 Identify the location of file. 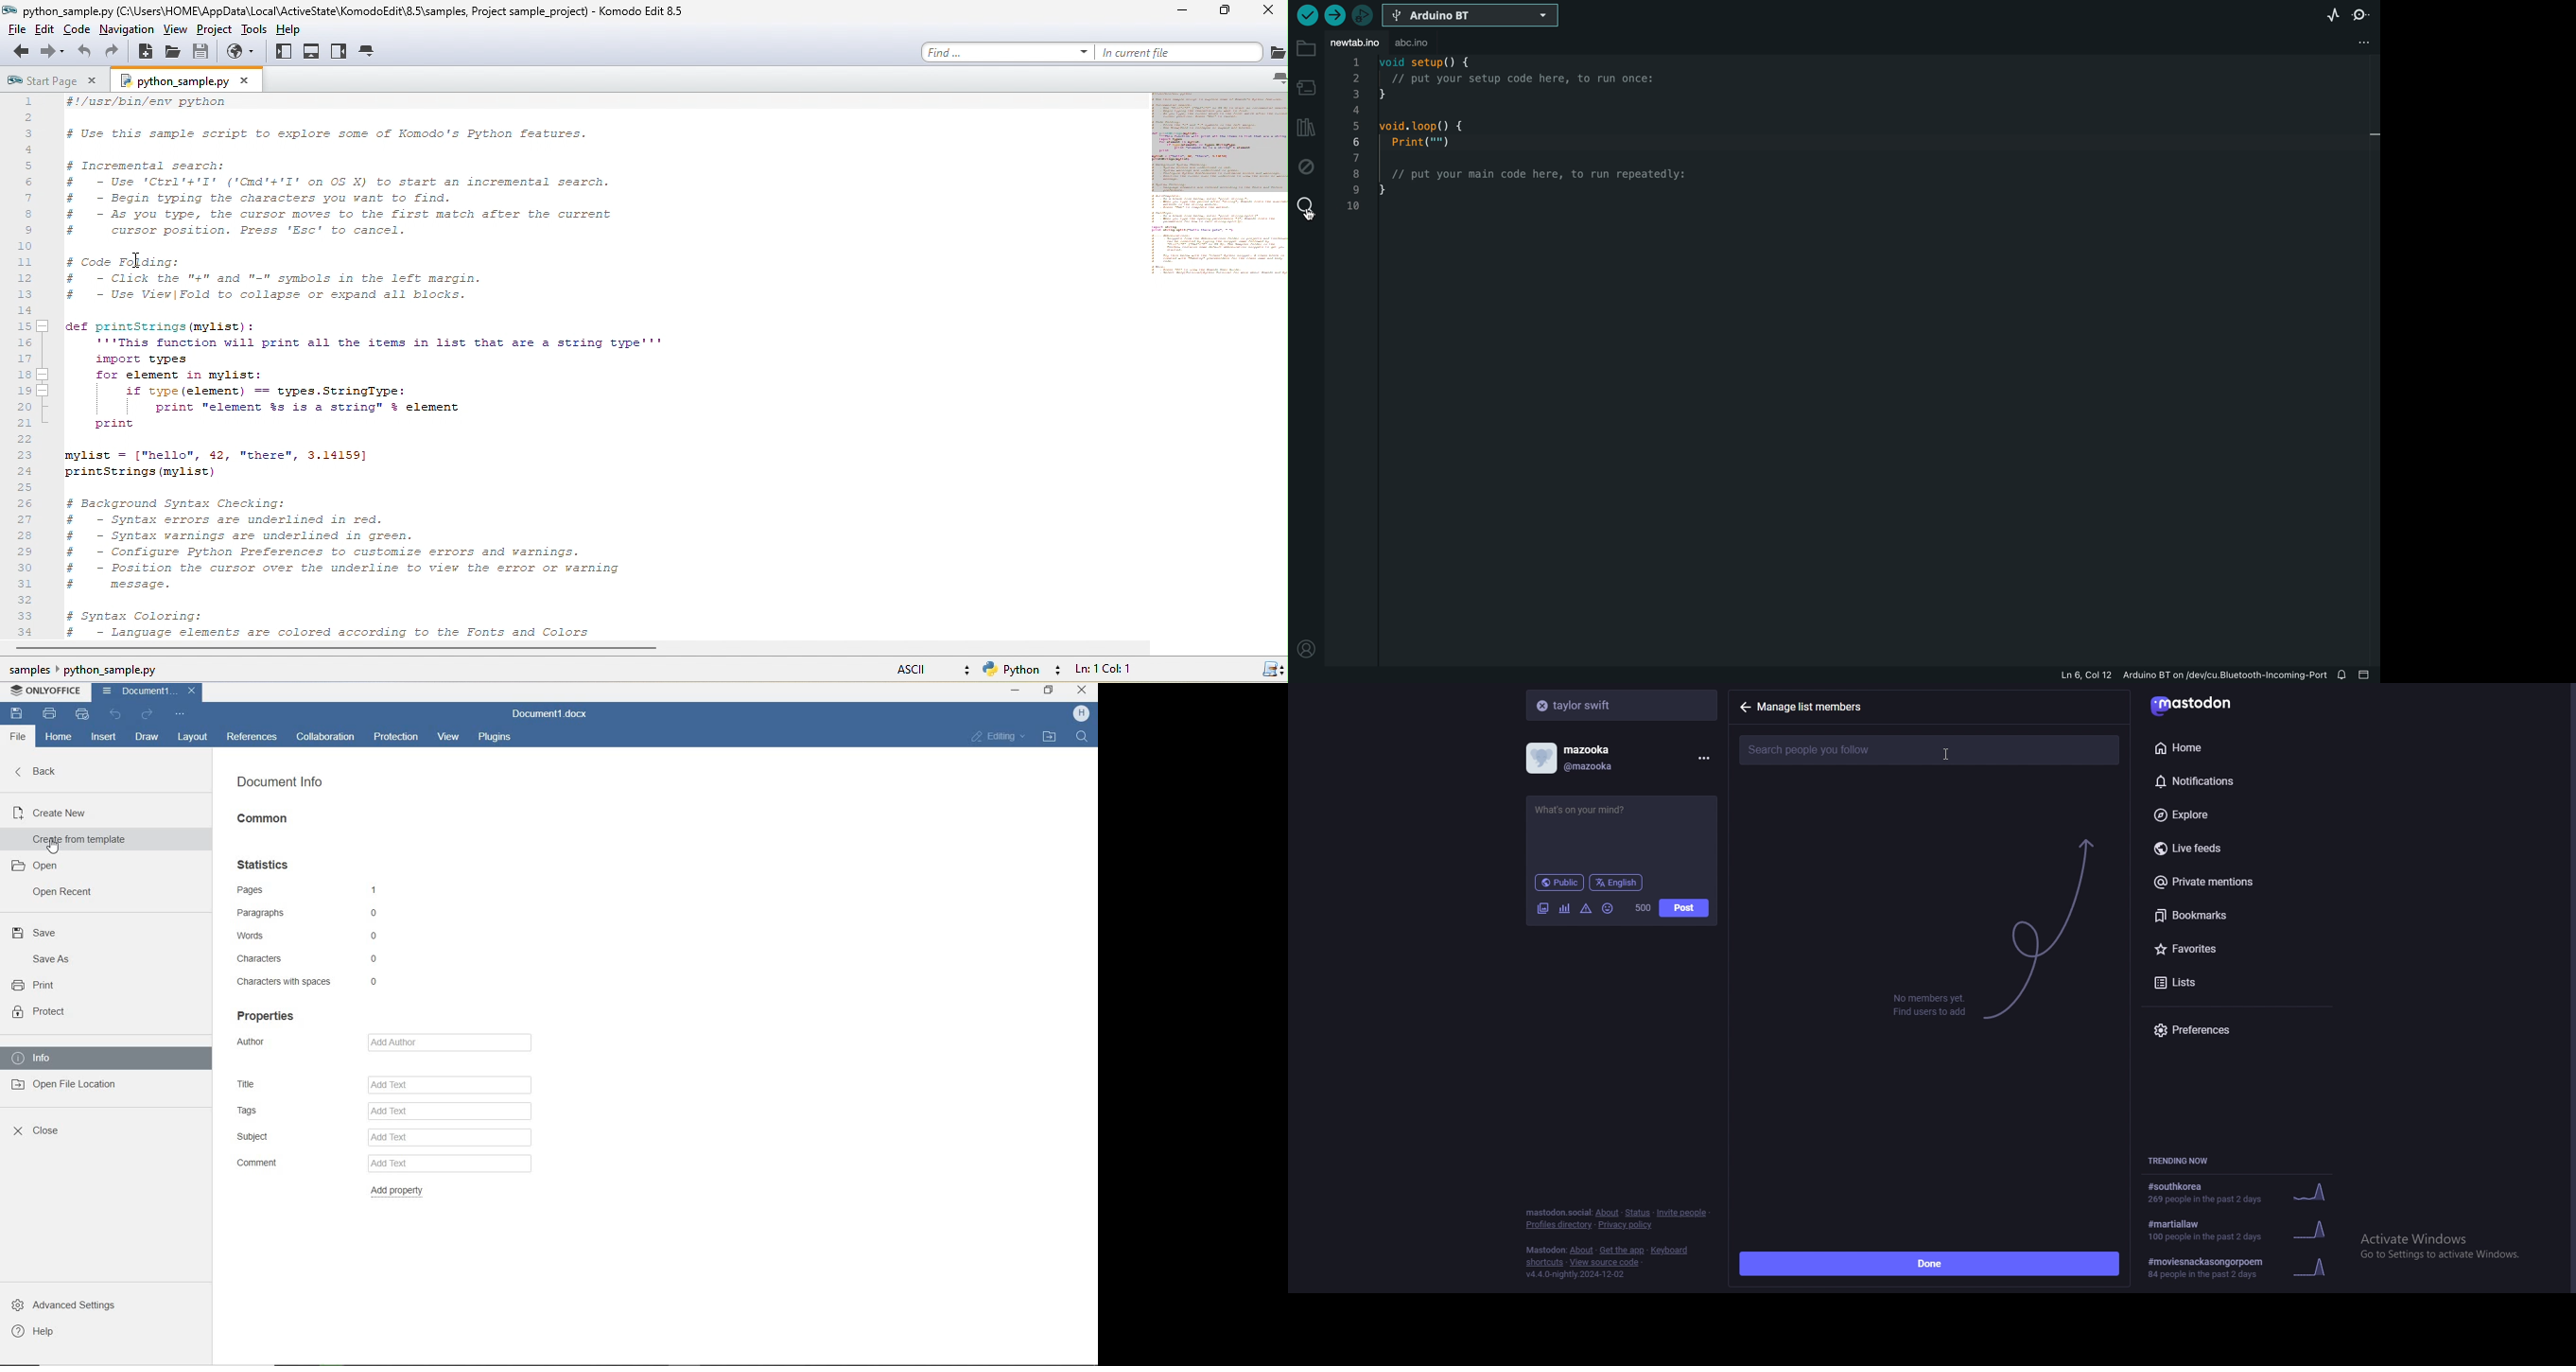
(16, 736).